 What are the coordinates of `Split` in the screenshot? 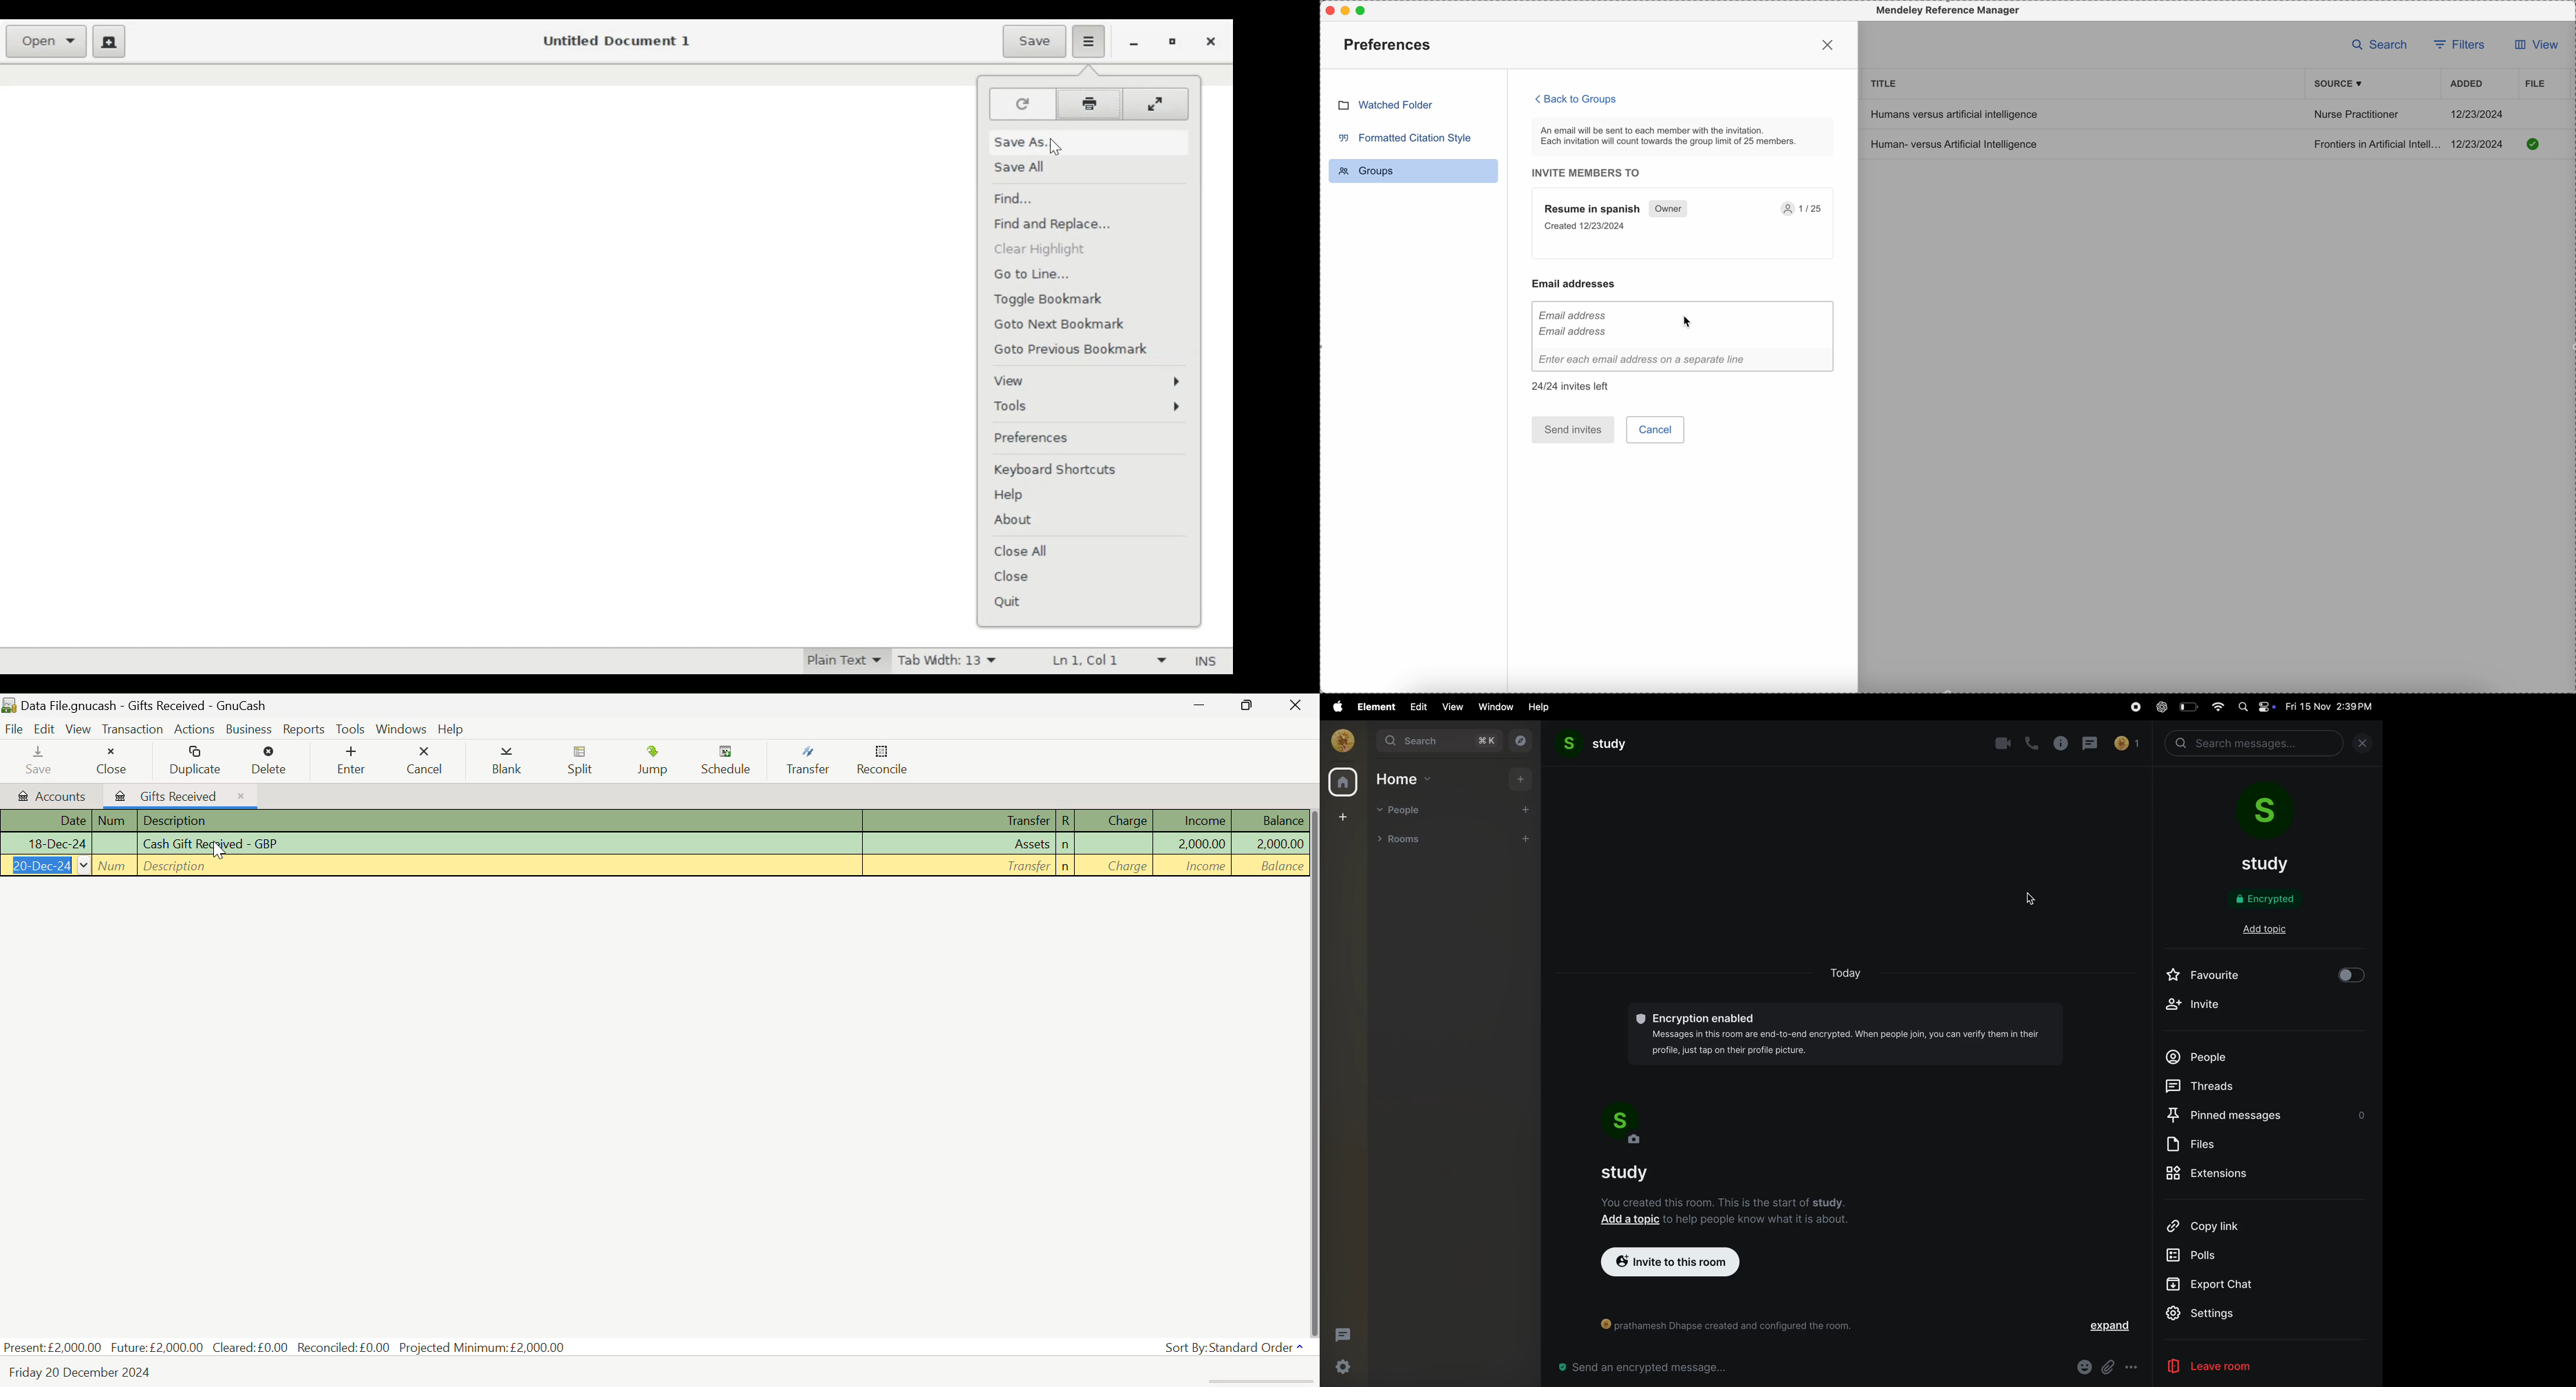 It's located at (581, 762).